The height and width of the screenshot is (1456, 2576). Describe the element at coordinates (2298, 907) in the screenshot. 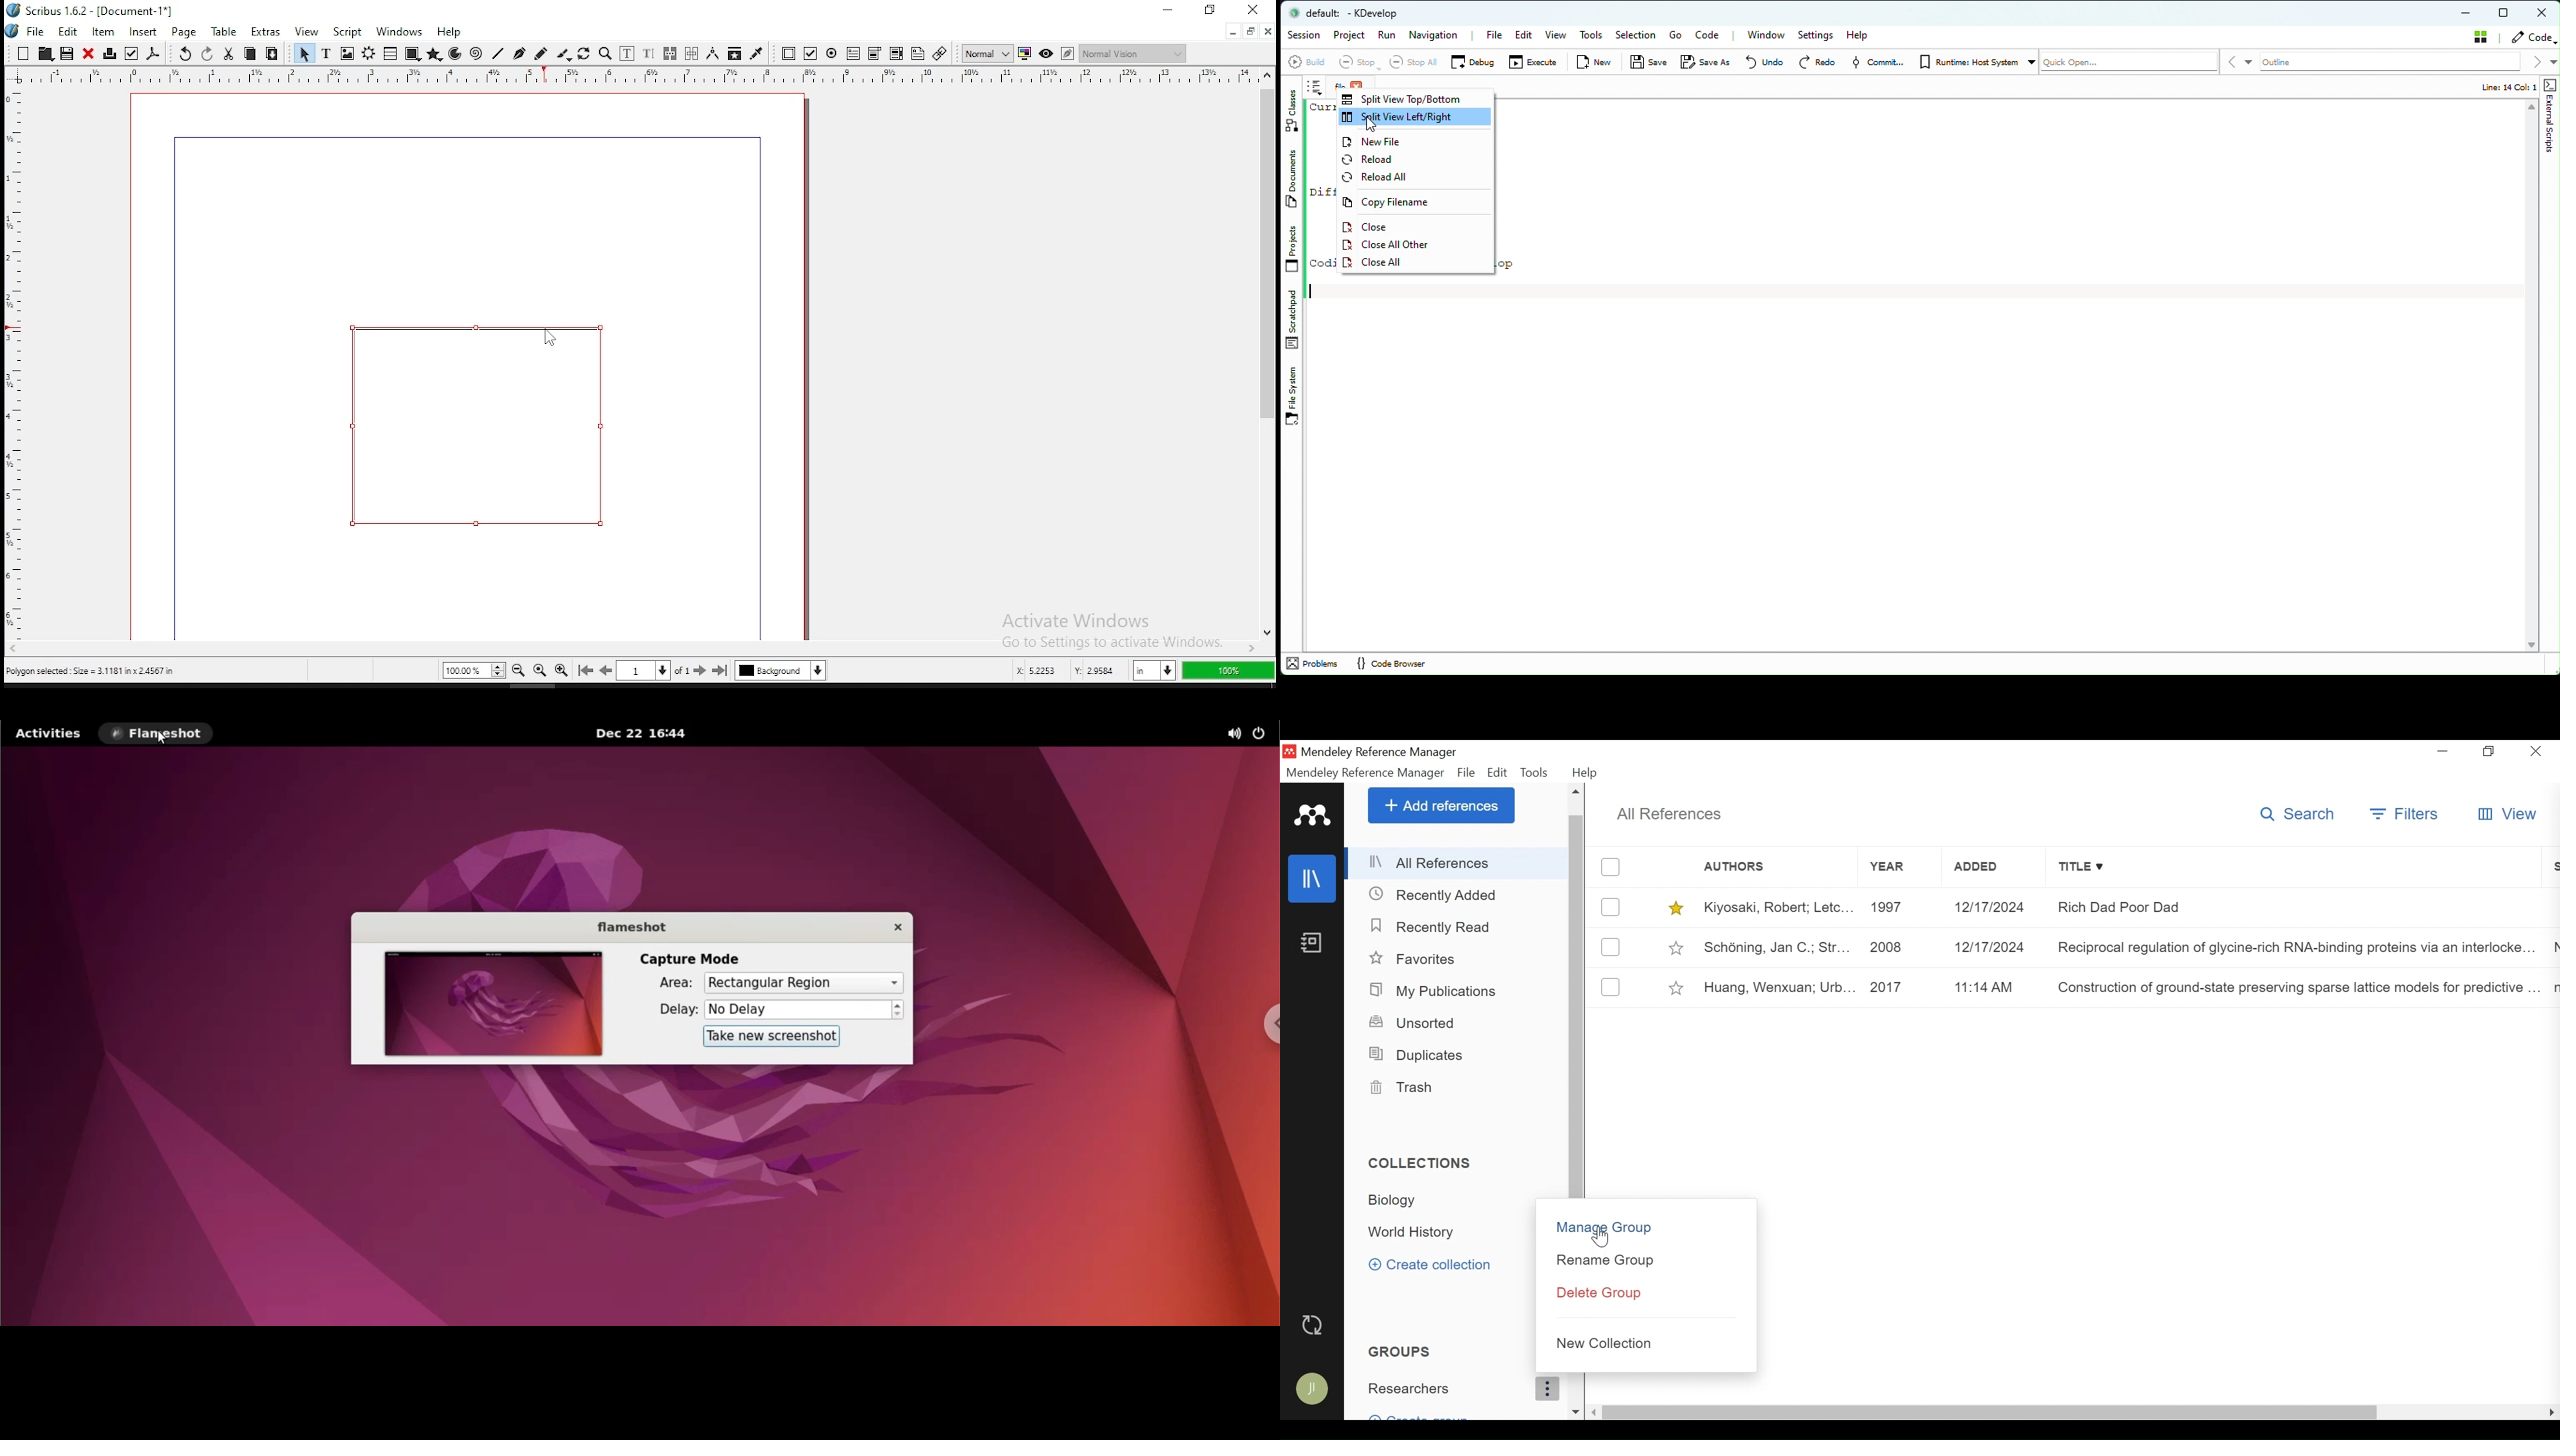

I see `Rich Dad Poor Dad` at that location.